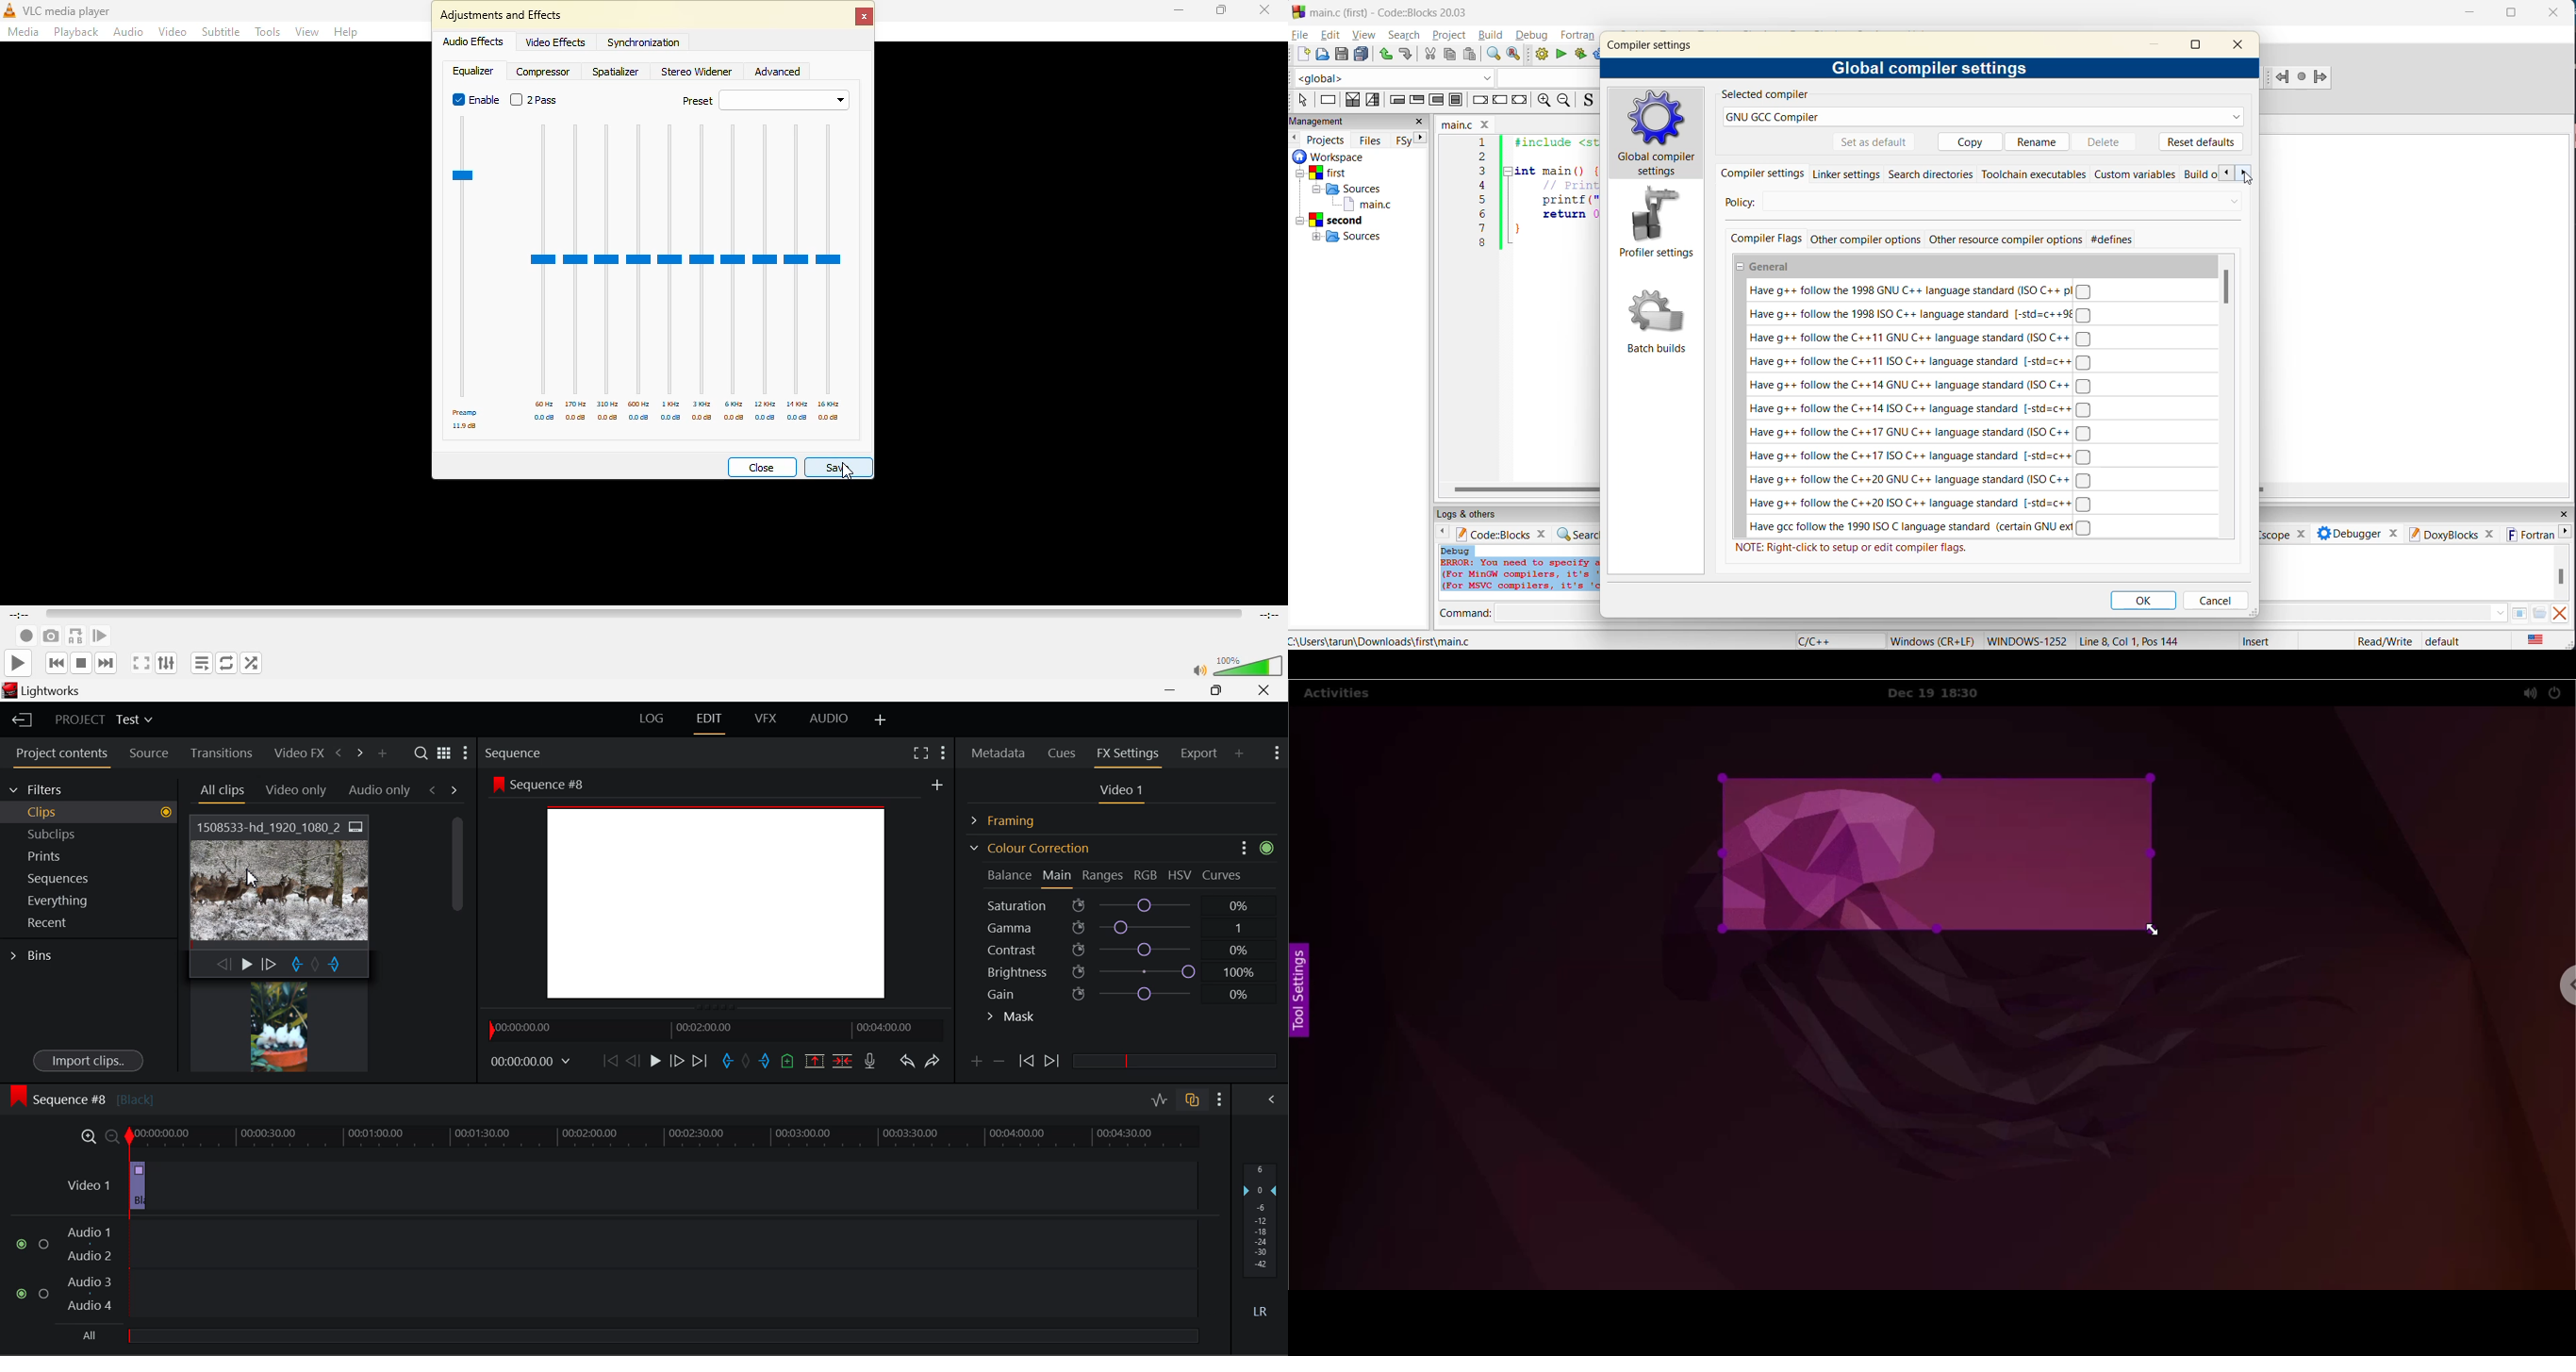 The image size is (2576, 1372). Describe the element at coordinates (1455, 100) in the screenshot. I see `block instruction` at that location.